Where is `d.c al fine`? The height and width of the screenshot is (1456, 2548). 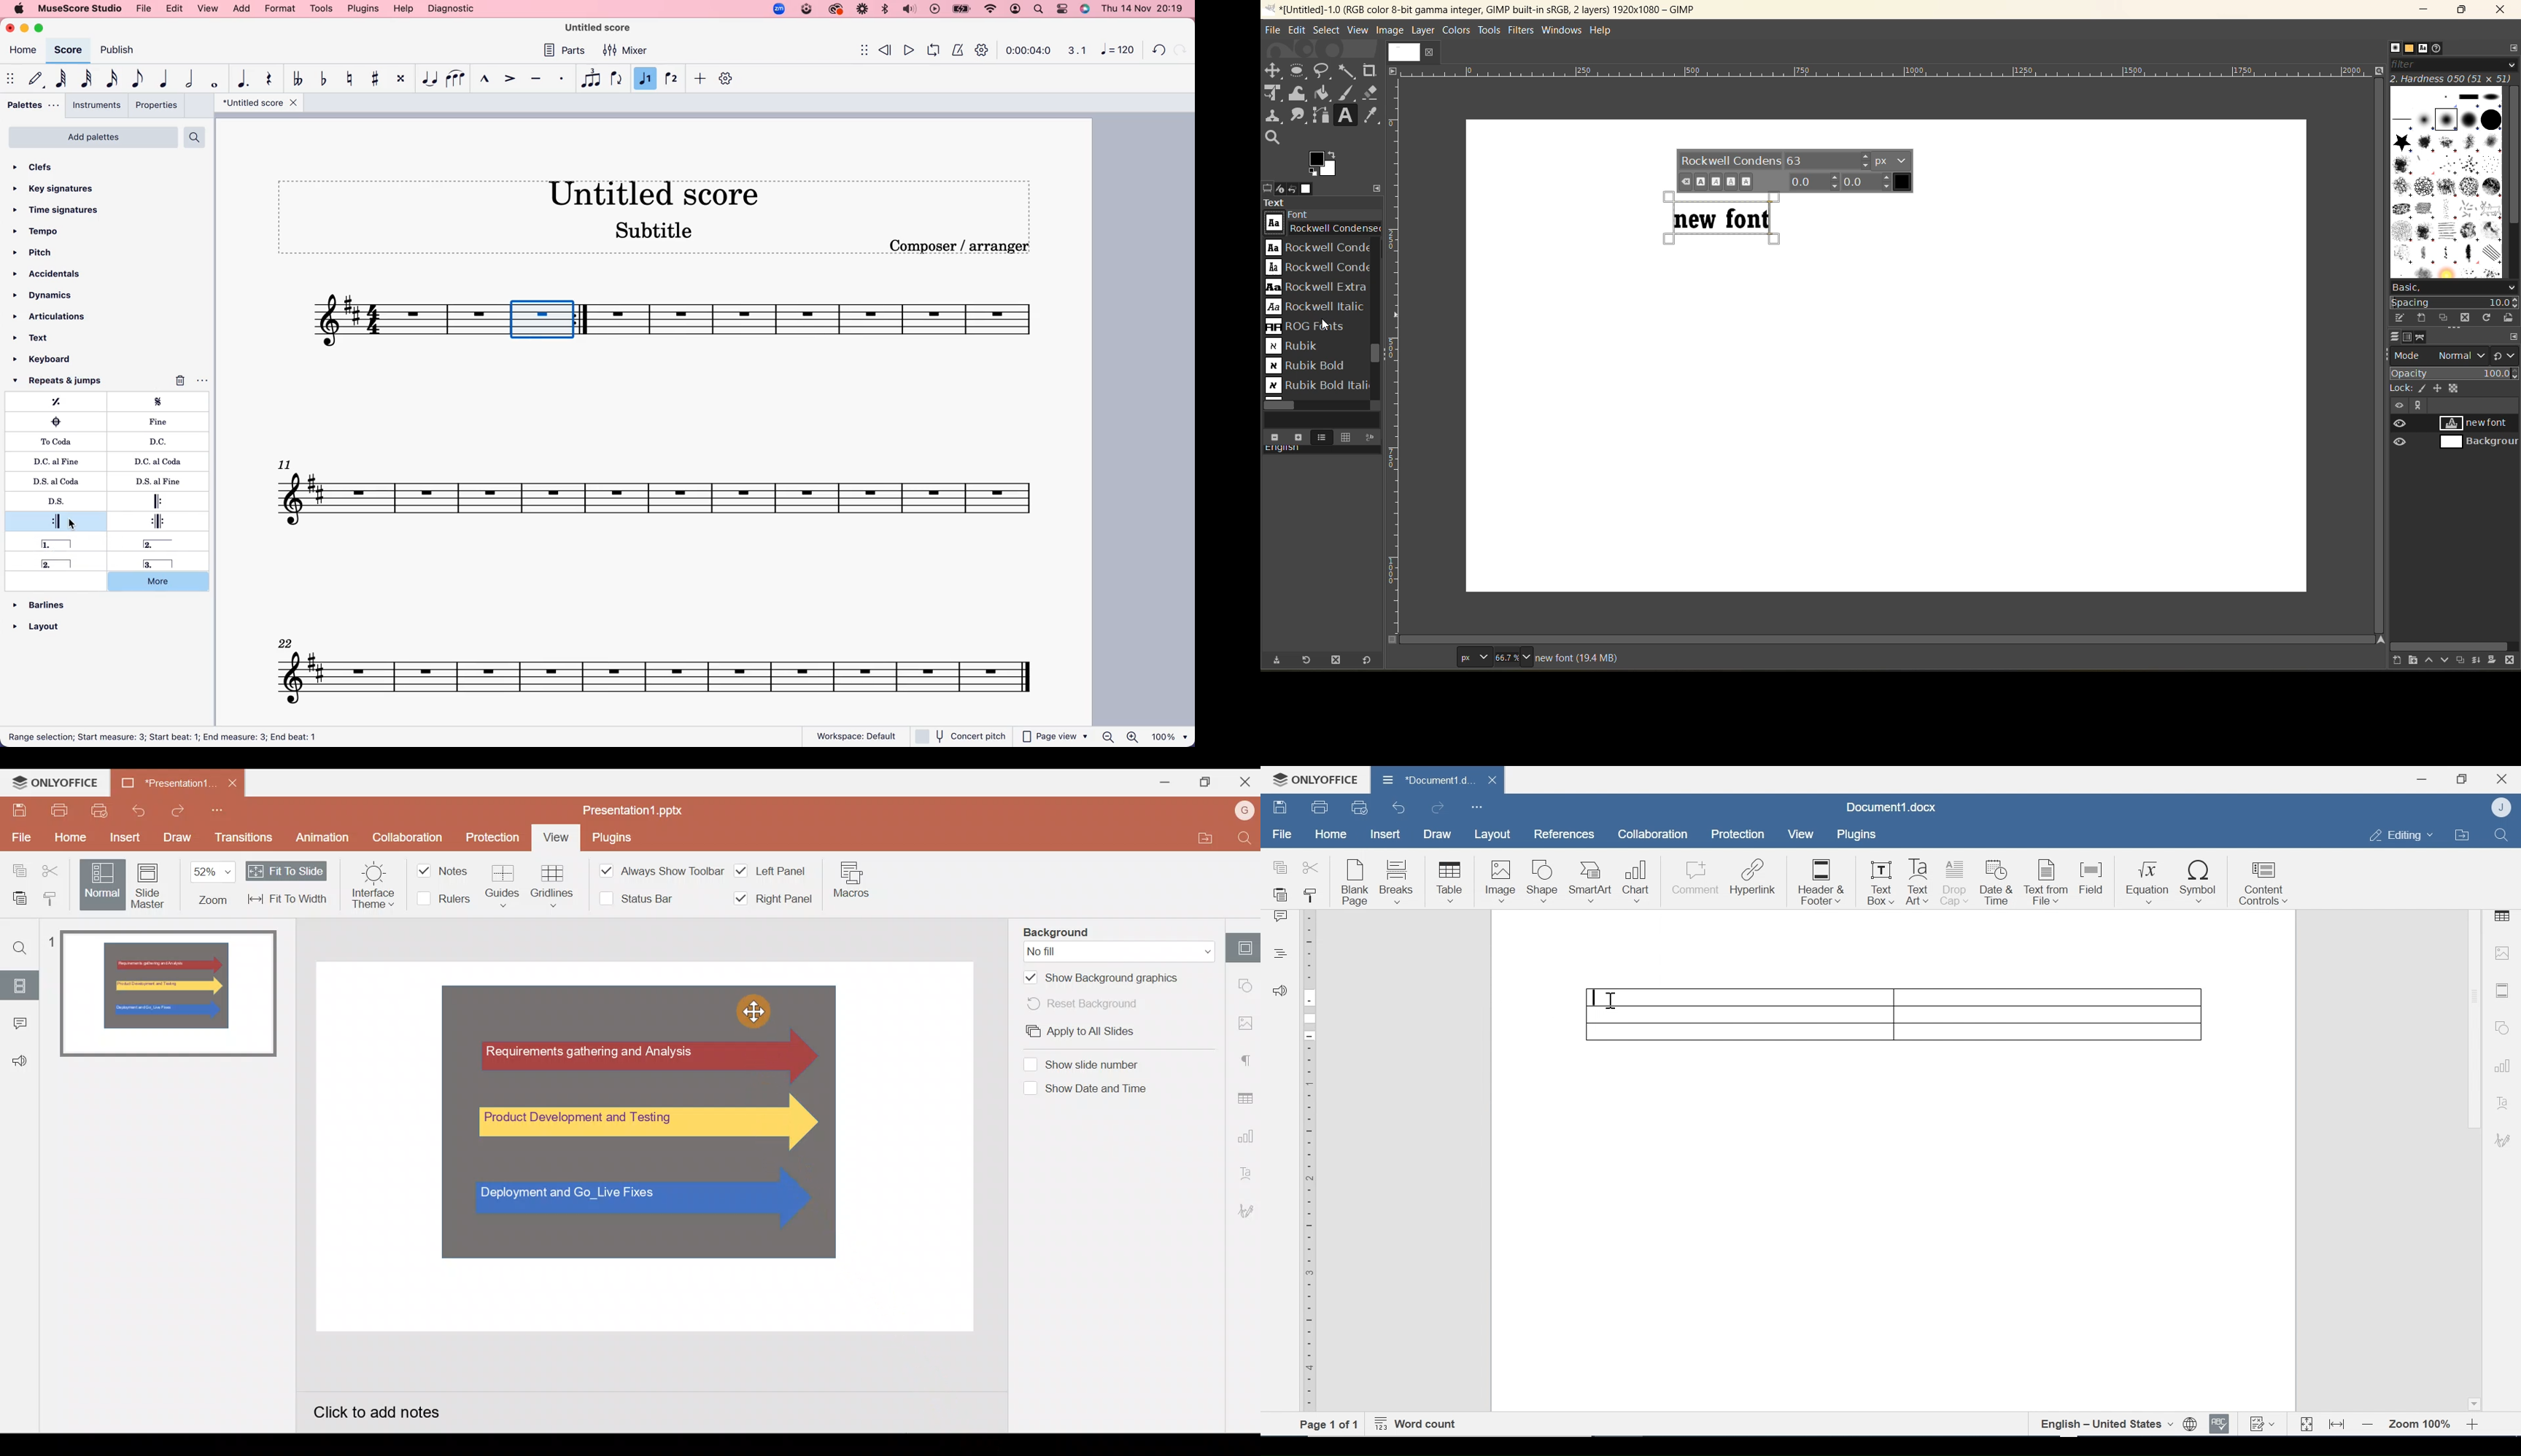 d.c al fine is located at coordinates (59, 461).